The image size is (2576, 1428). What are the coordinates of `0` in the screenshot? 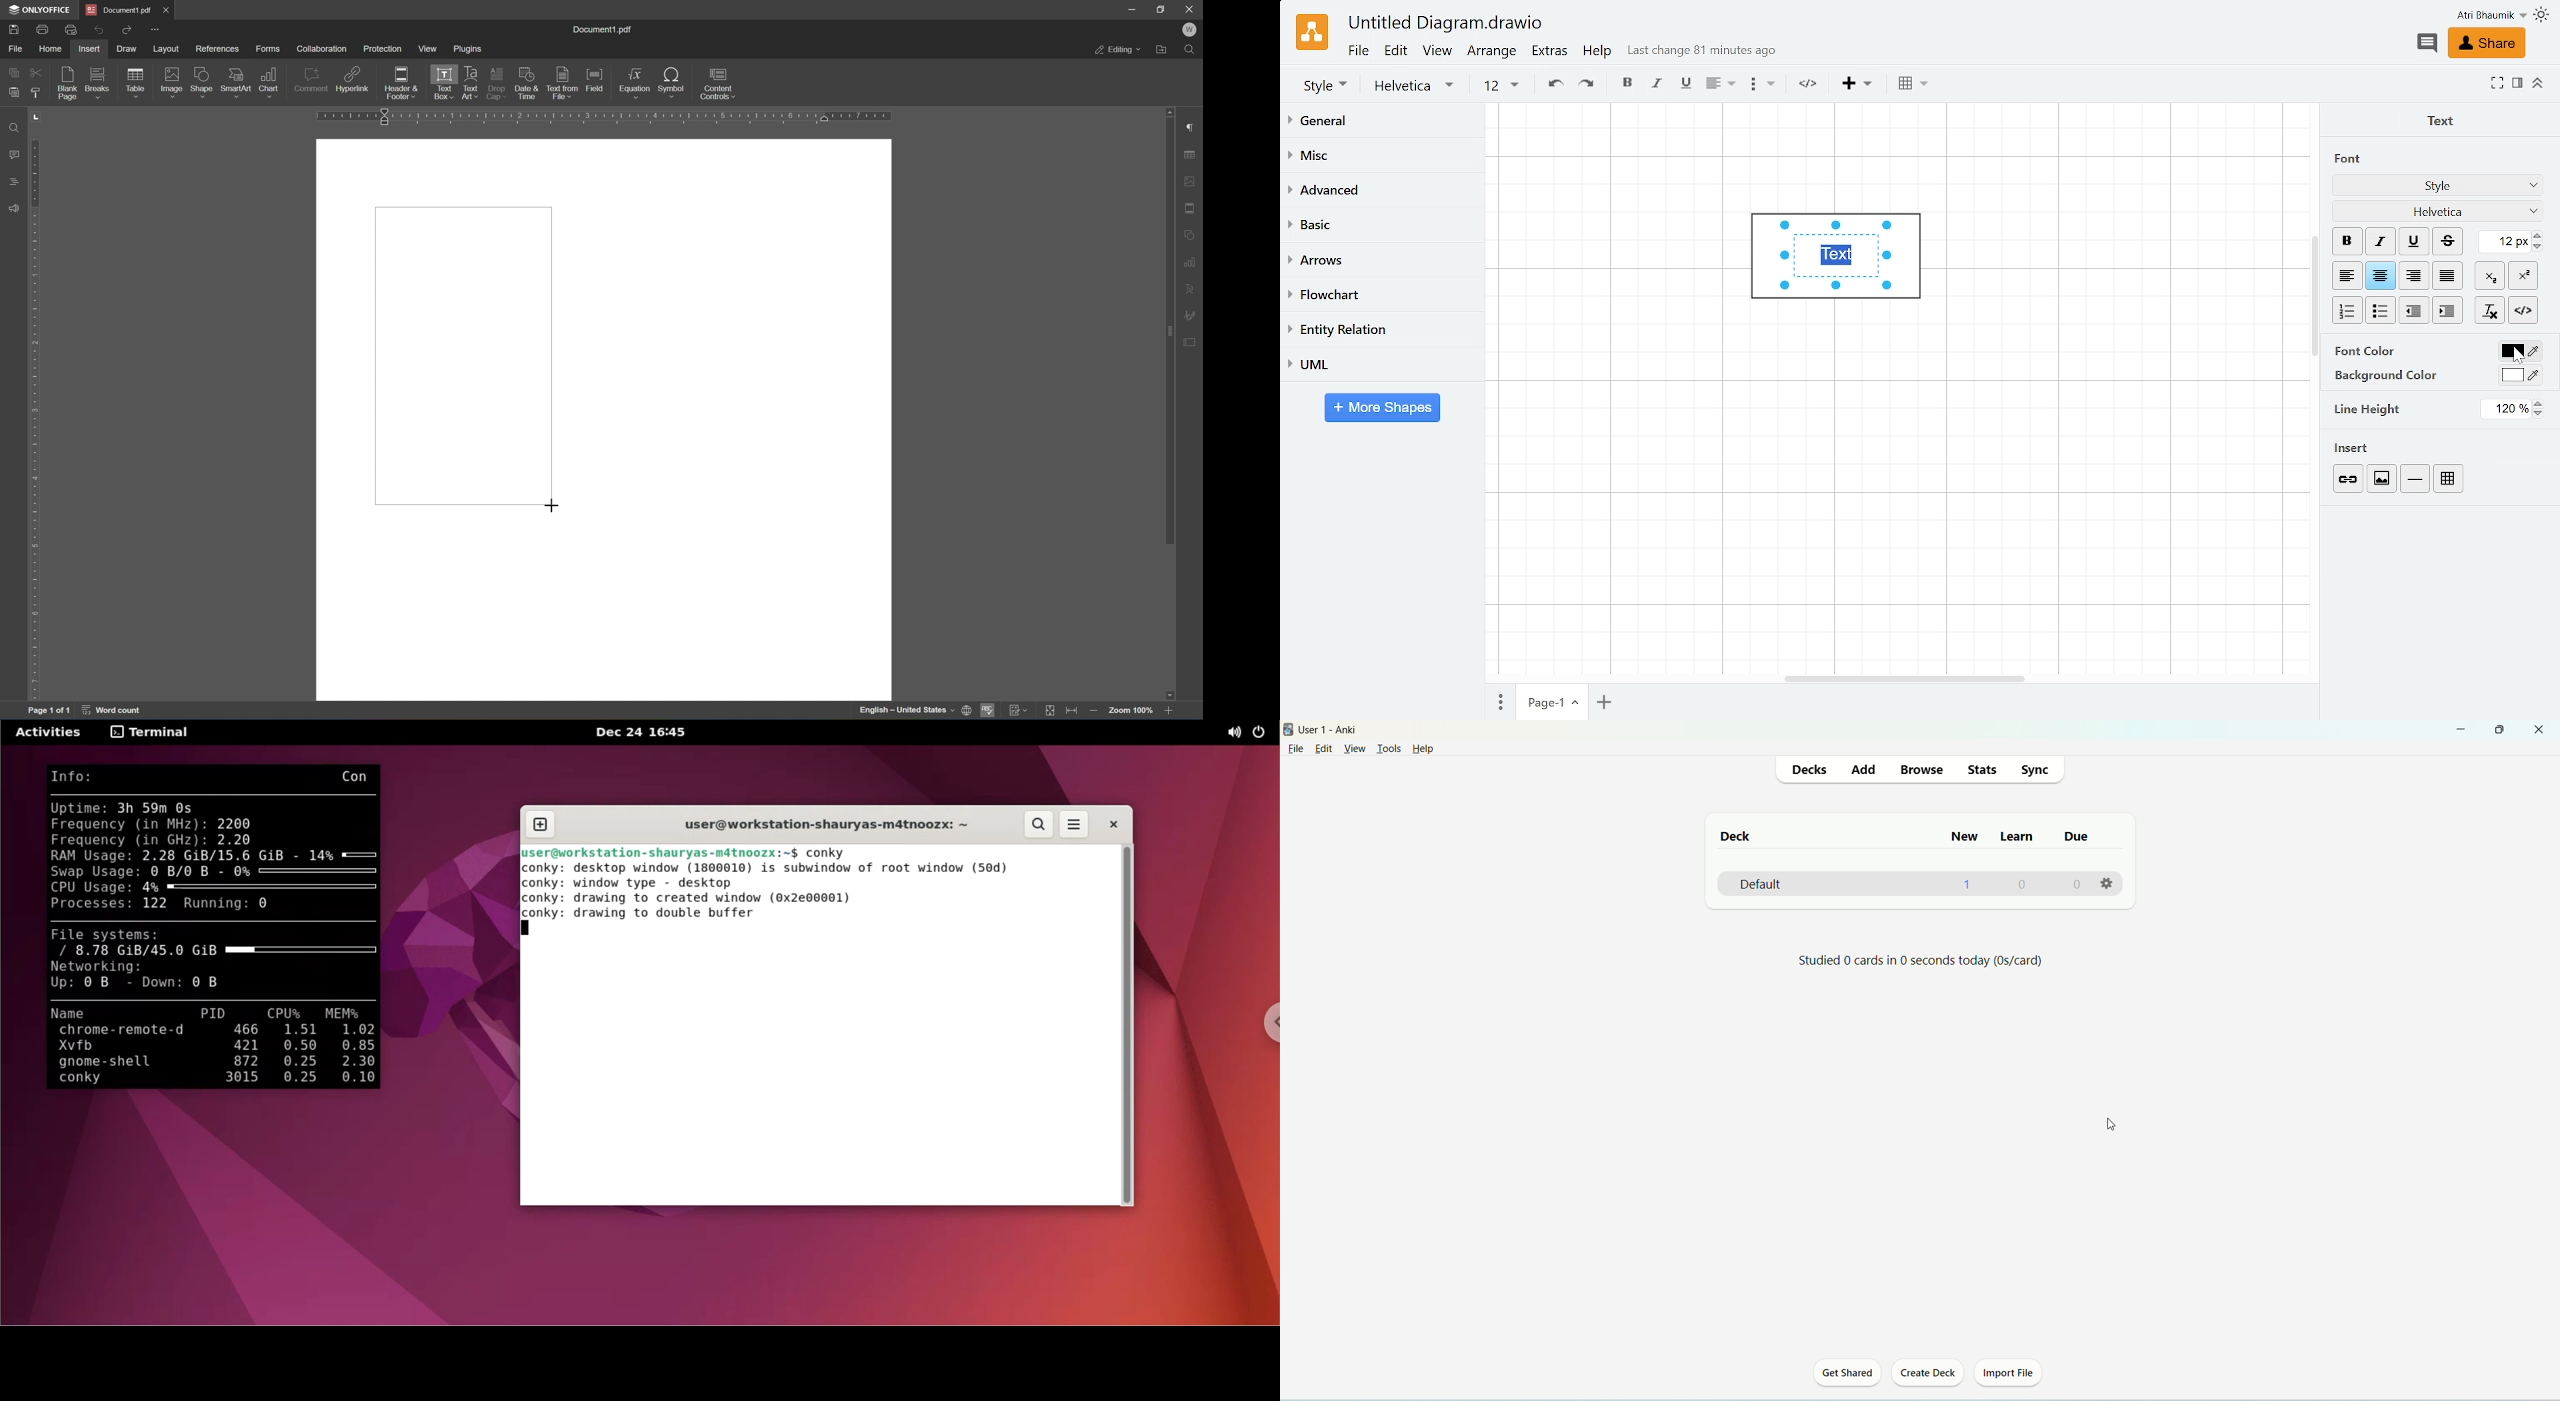 It's located at (2023, 885).